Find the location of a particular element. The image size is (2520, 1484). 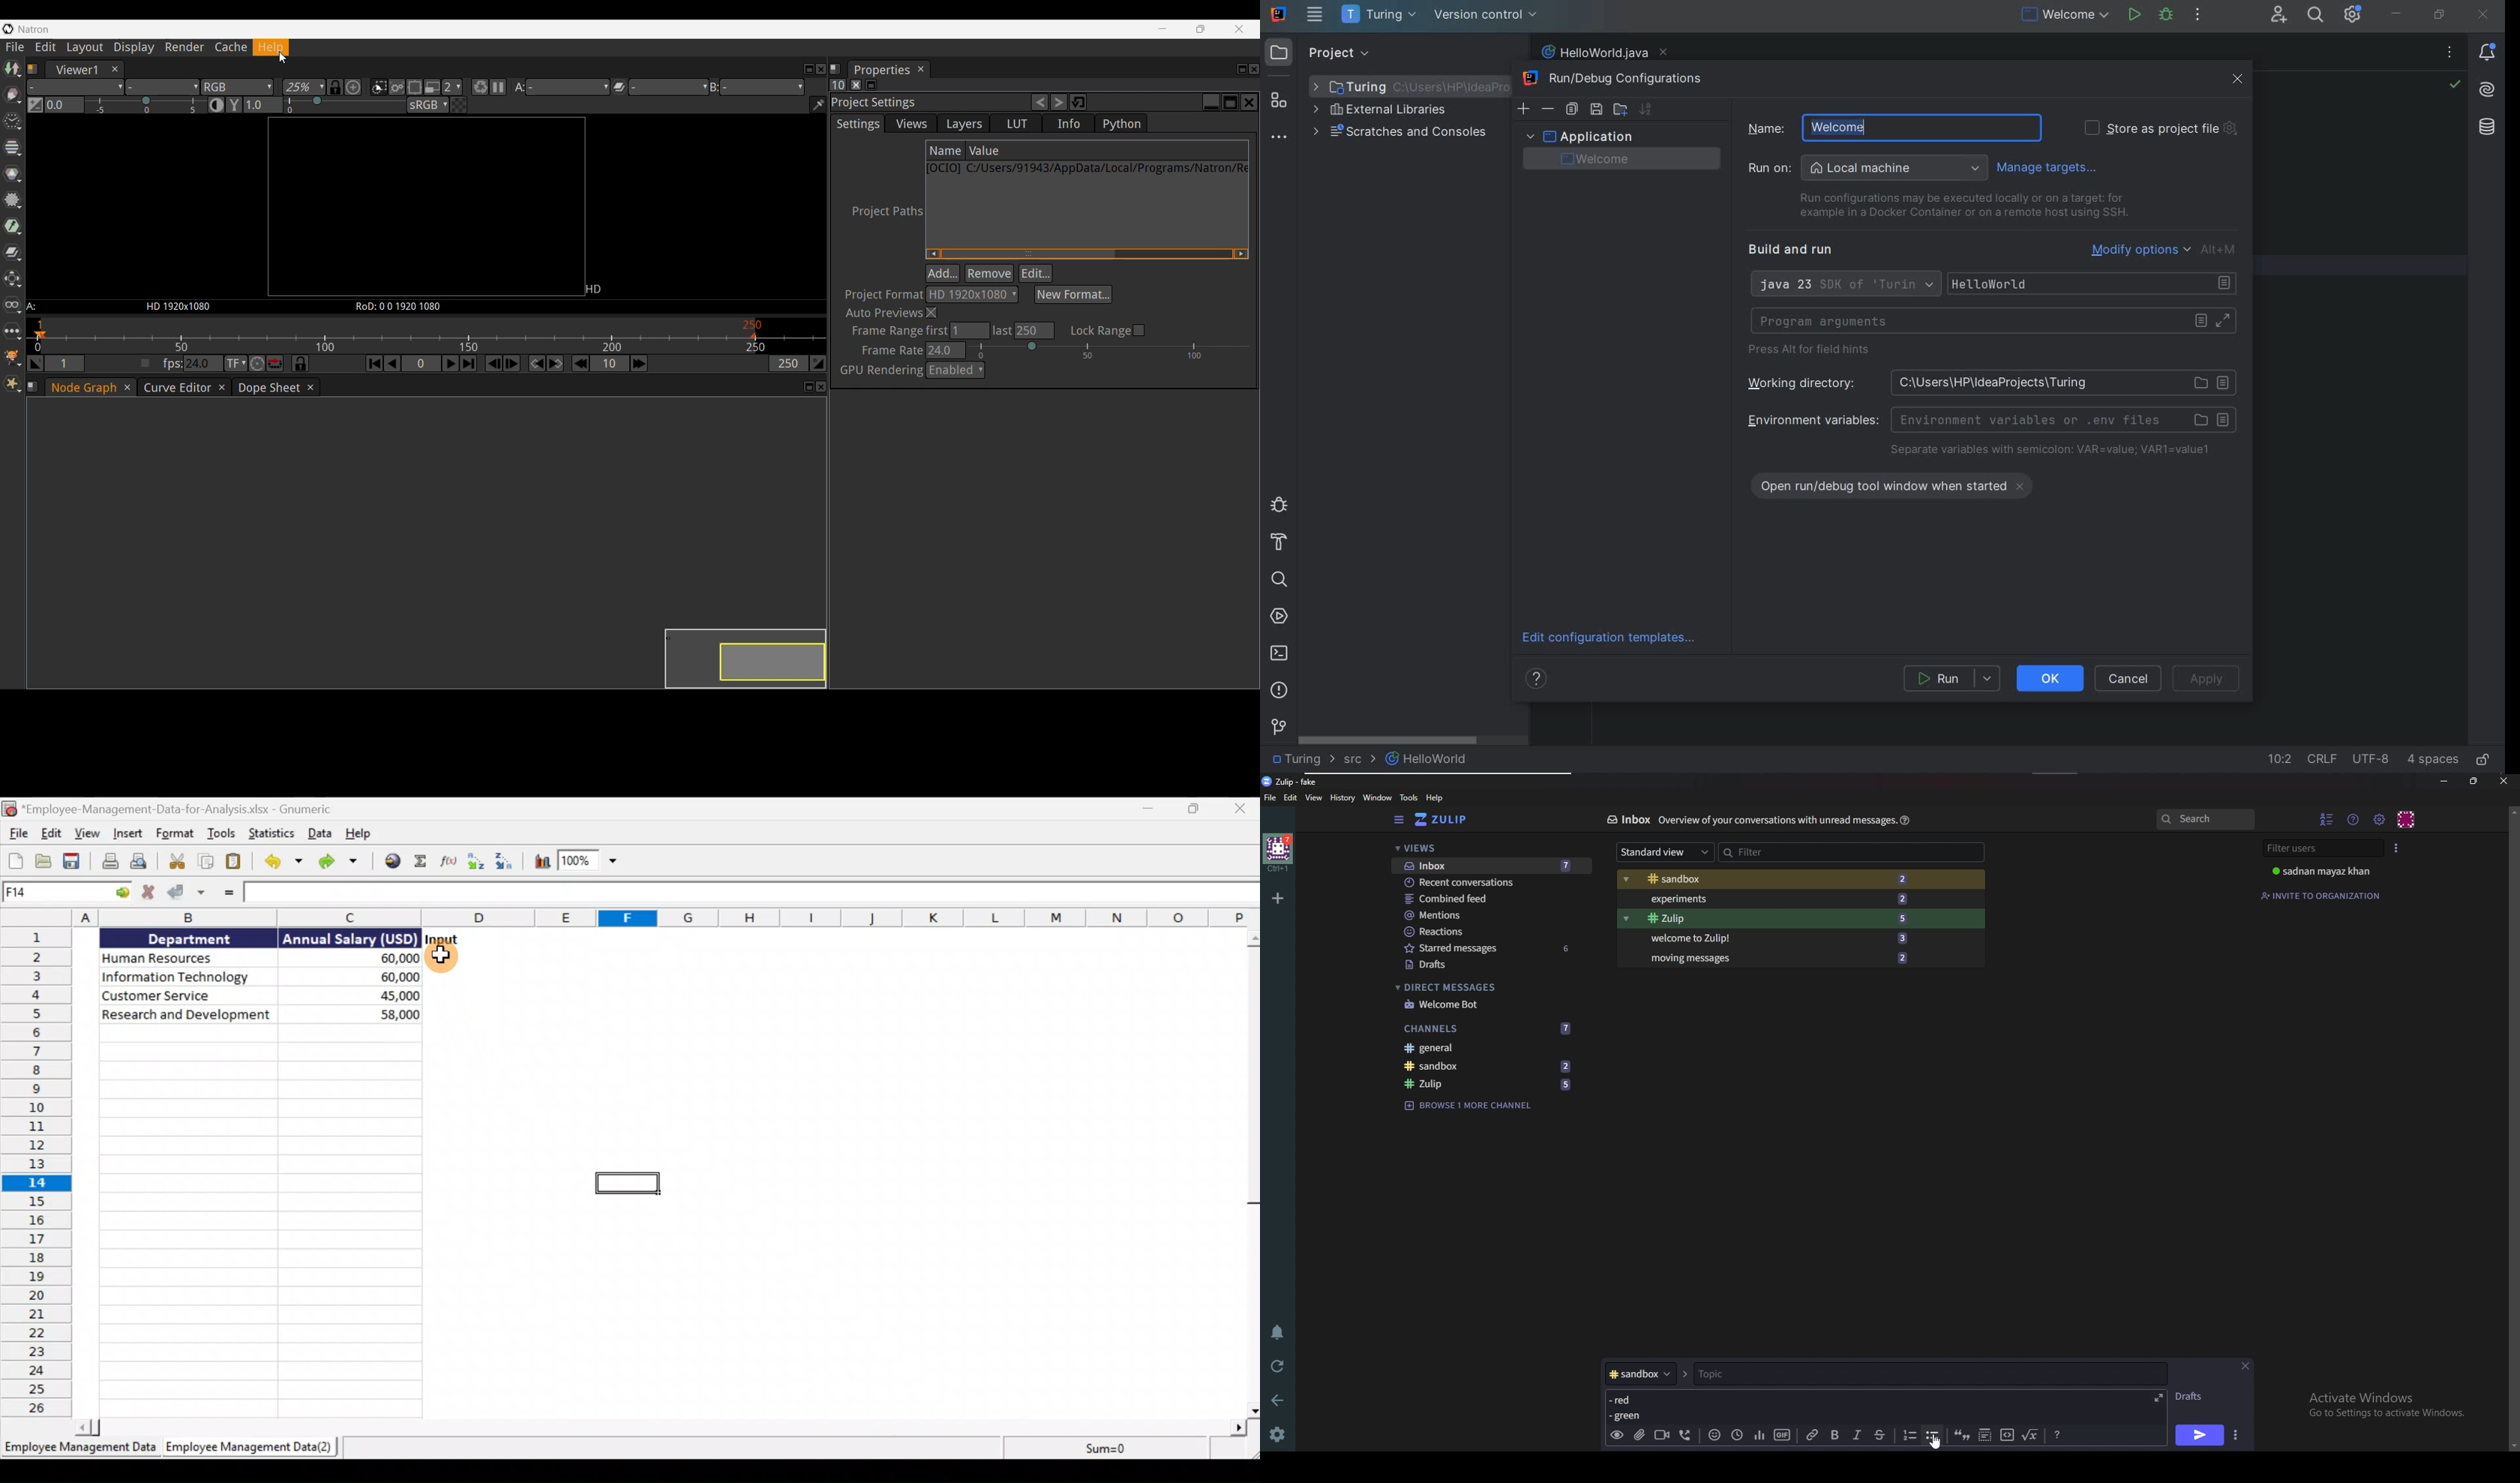

Zulip is located at coordinates (1775, 919).